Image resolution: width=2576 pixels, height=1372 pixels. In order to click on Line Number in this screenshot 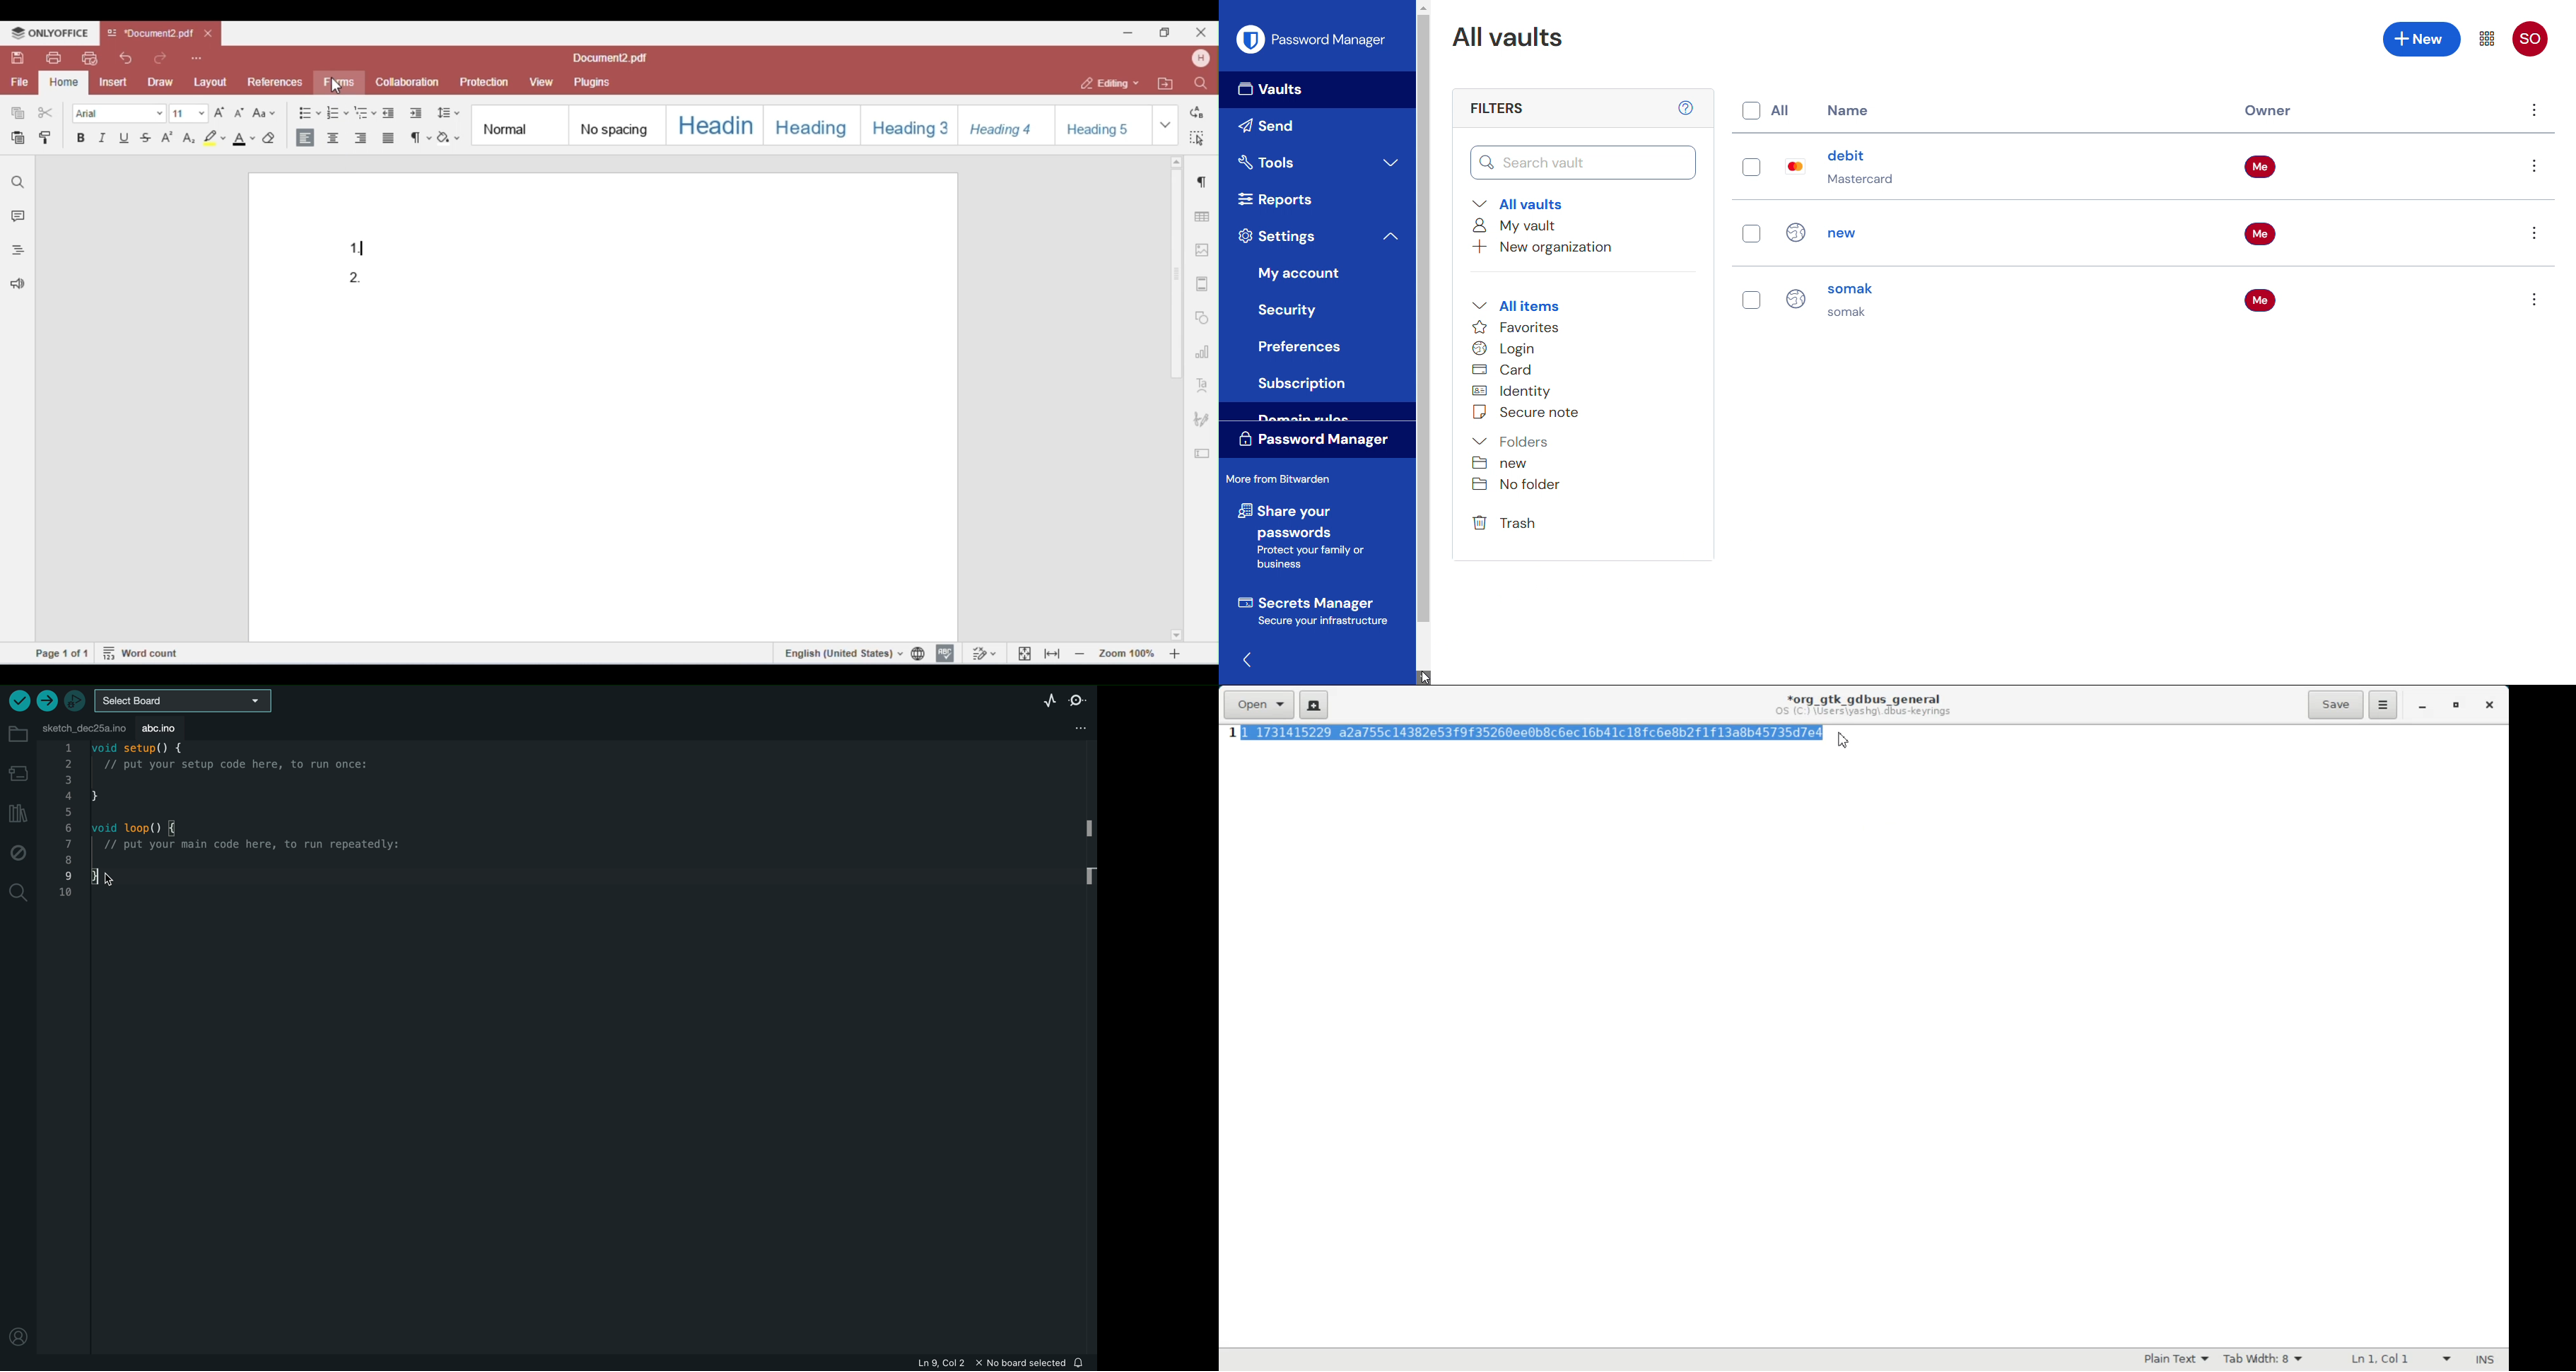, I will do `click(1231, 733)`.